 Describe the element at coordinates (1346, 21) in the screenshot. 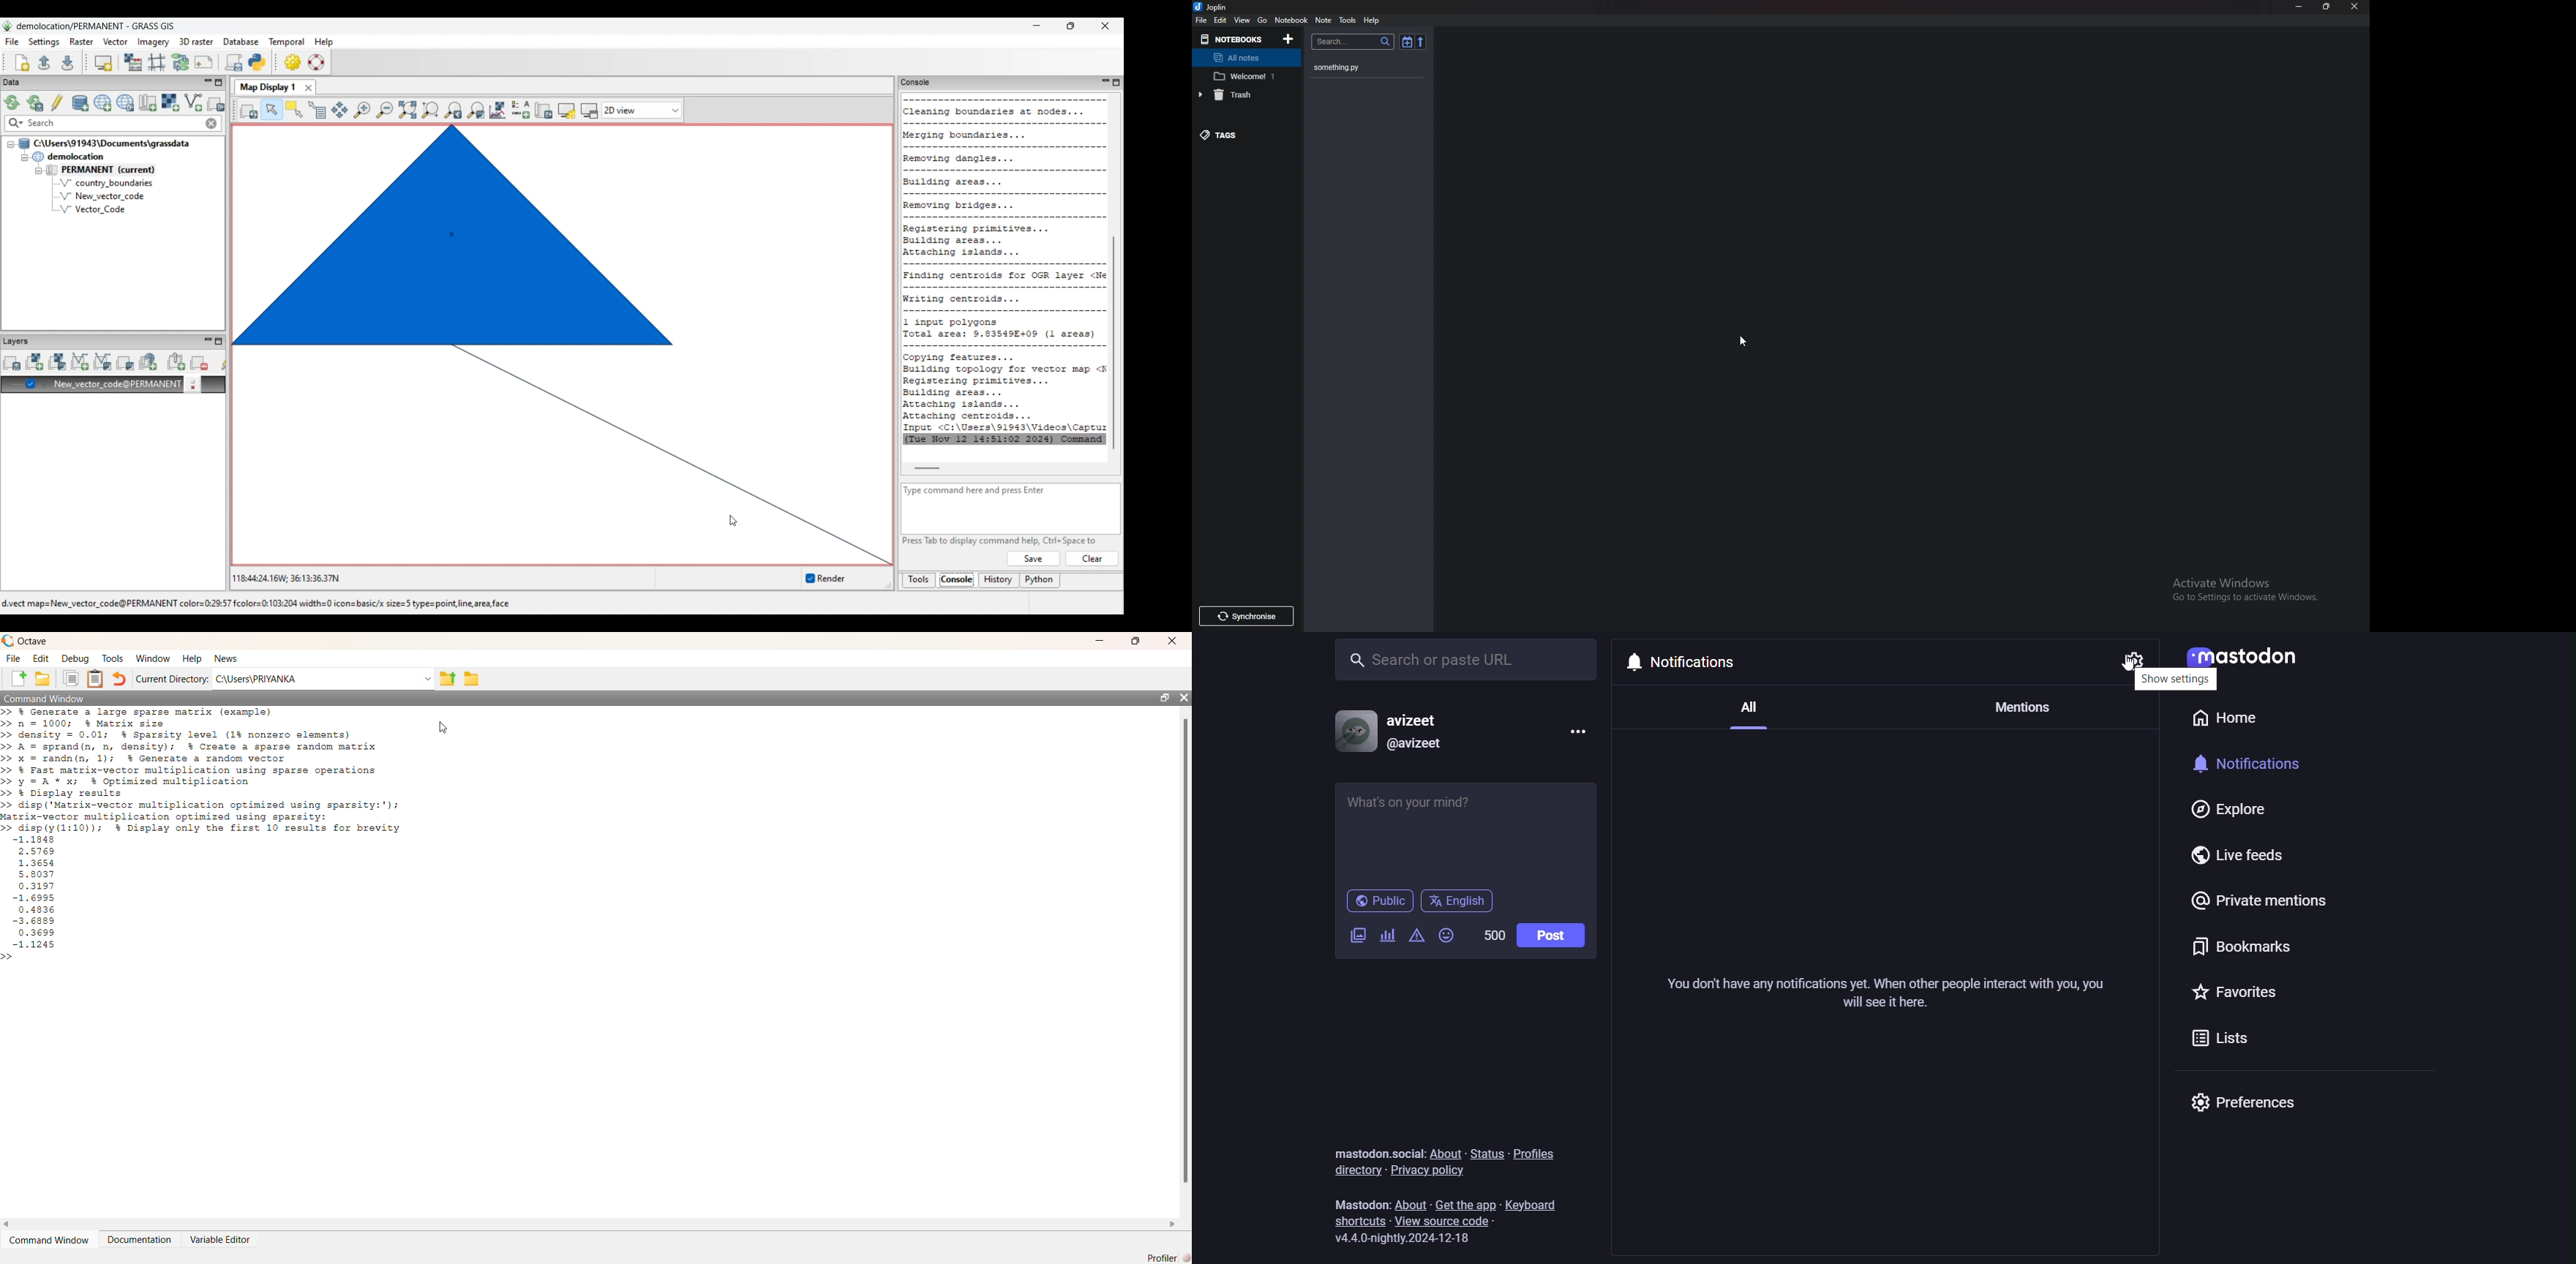

I see `Tools` at that location.